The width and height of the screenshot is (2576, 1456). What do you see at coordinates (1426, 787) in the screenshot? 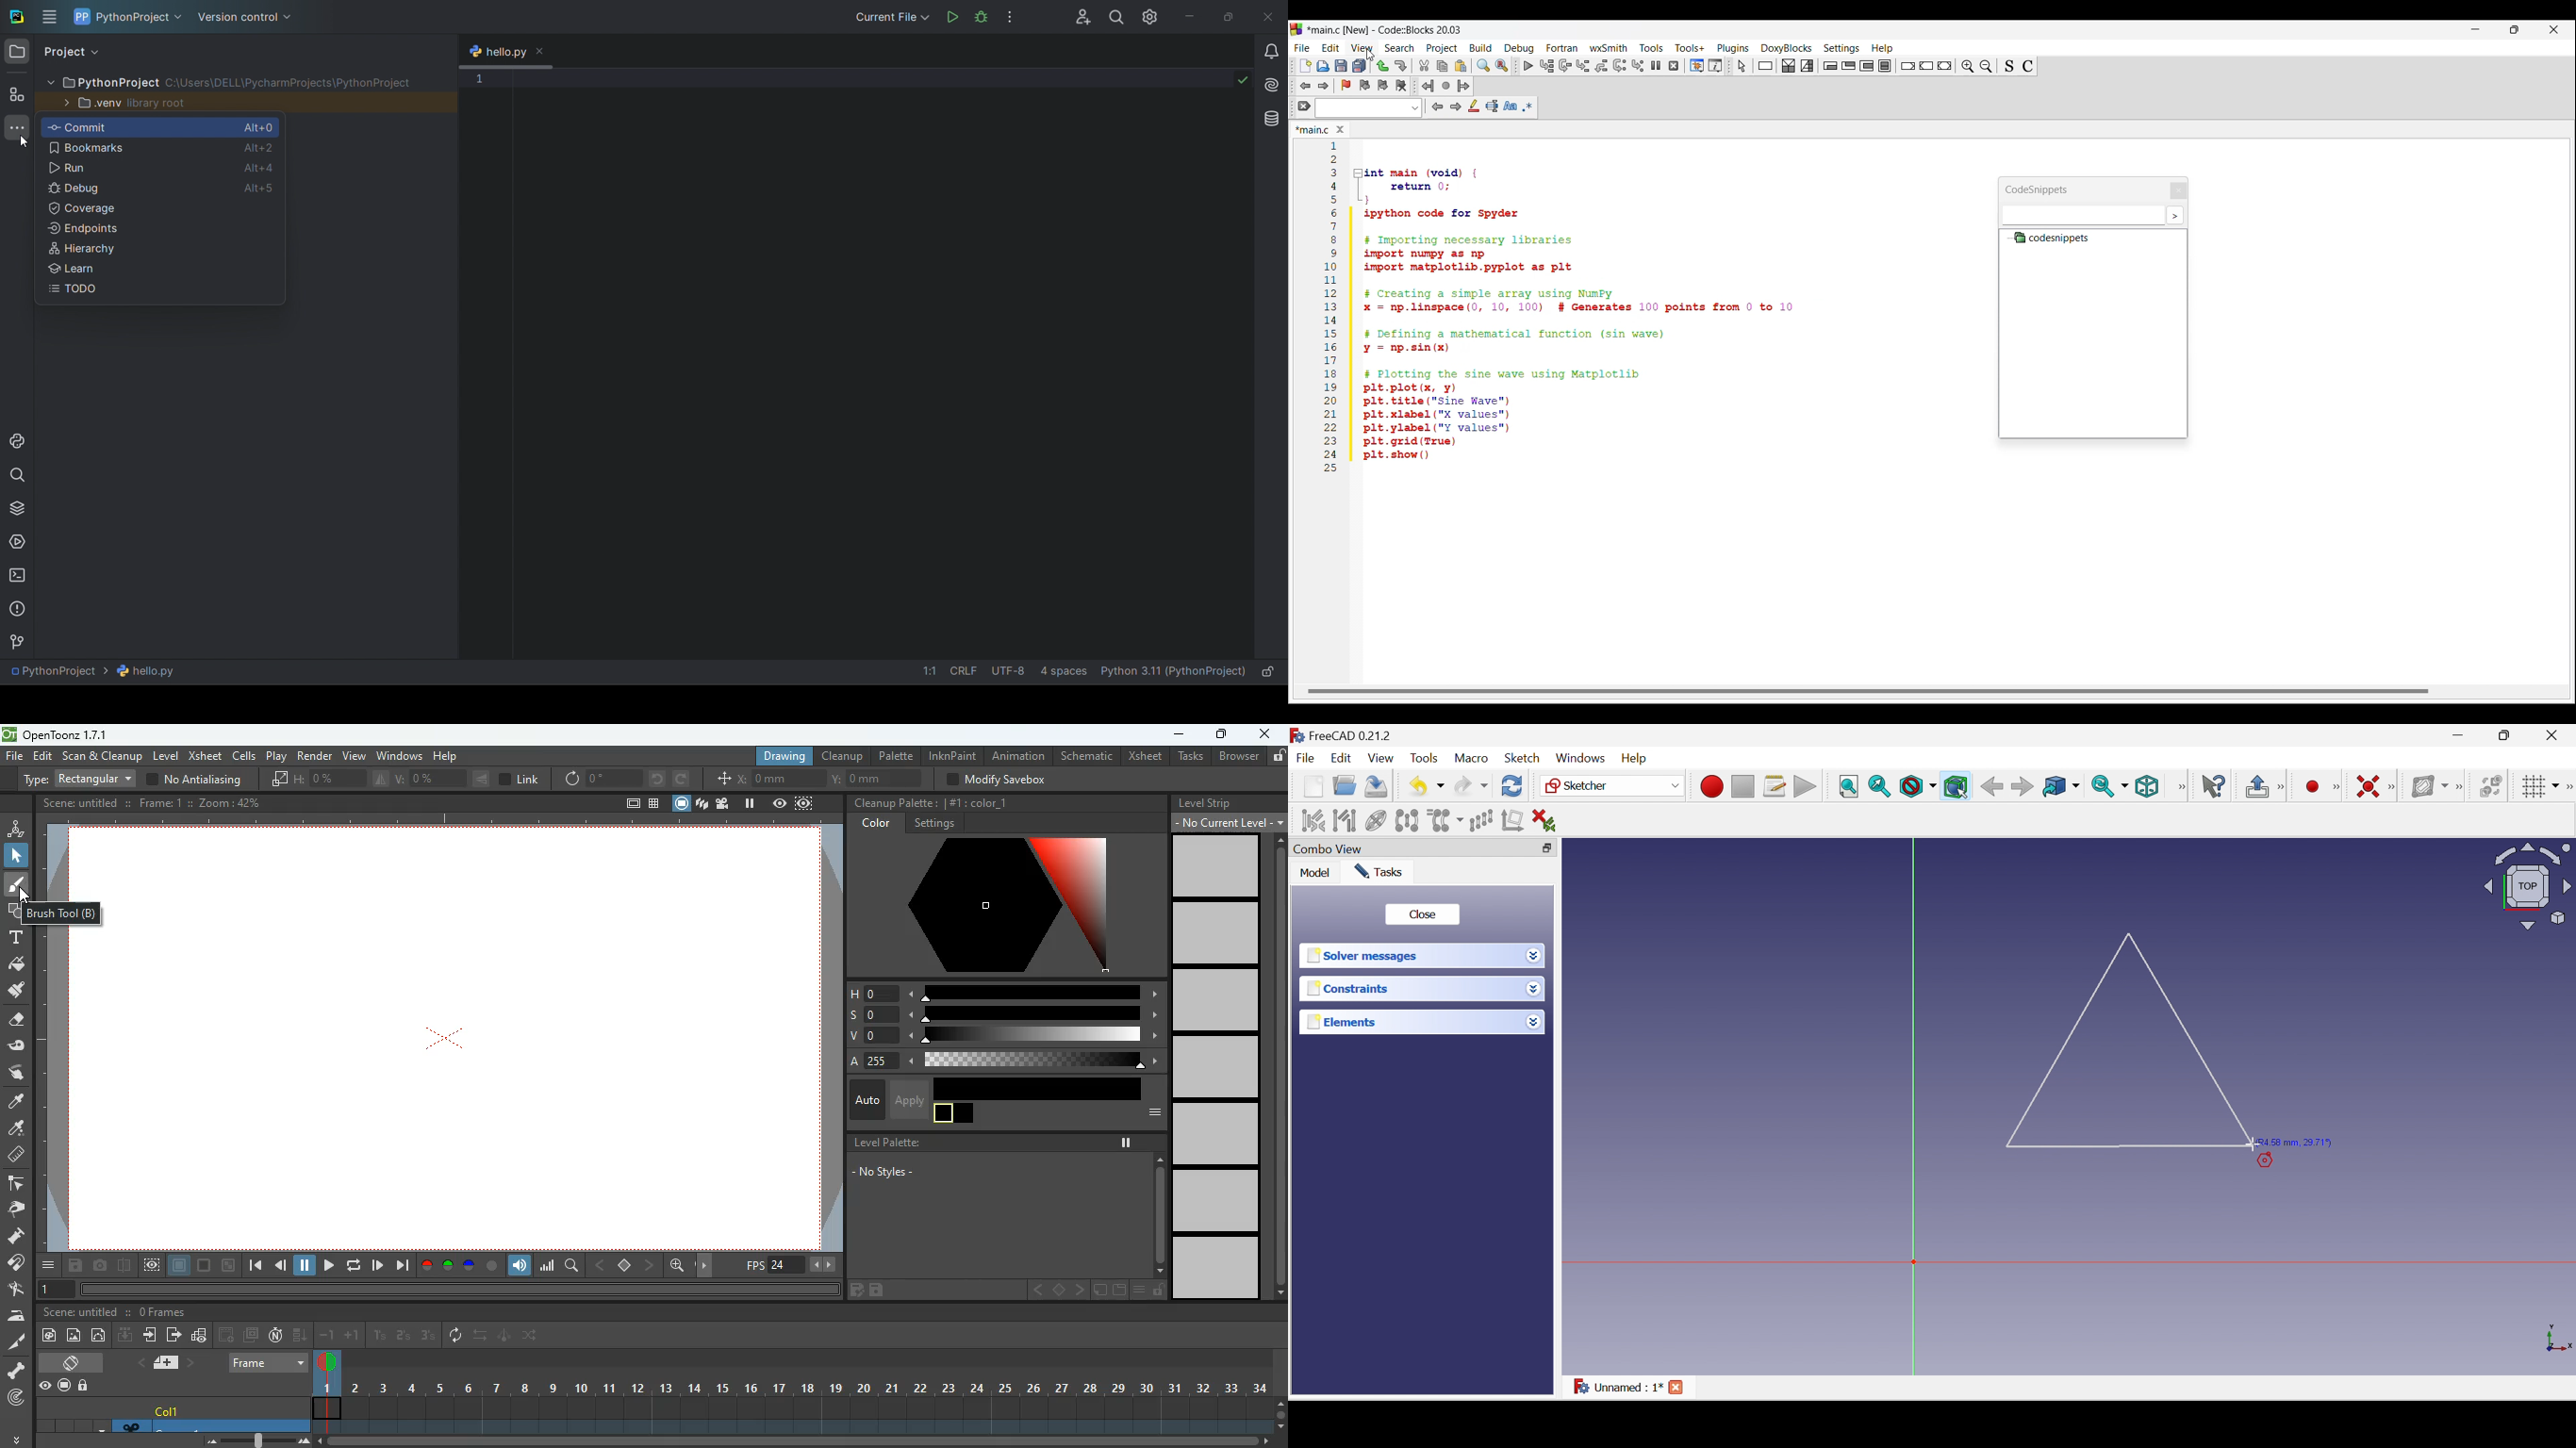
I see `Undo` at bounding box center [1426, 787].